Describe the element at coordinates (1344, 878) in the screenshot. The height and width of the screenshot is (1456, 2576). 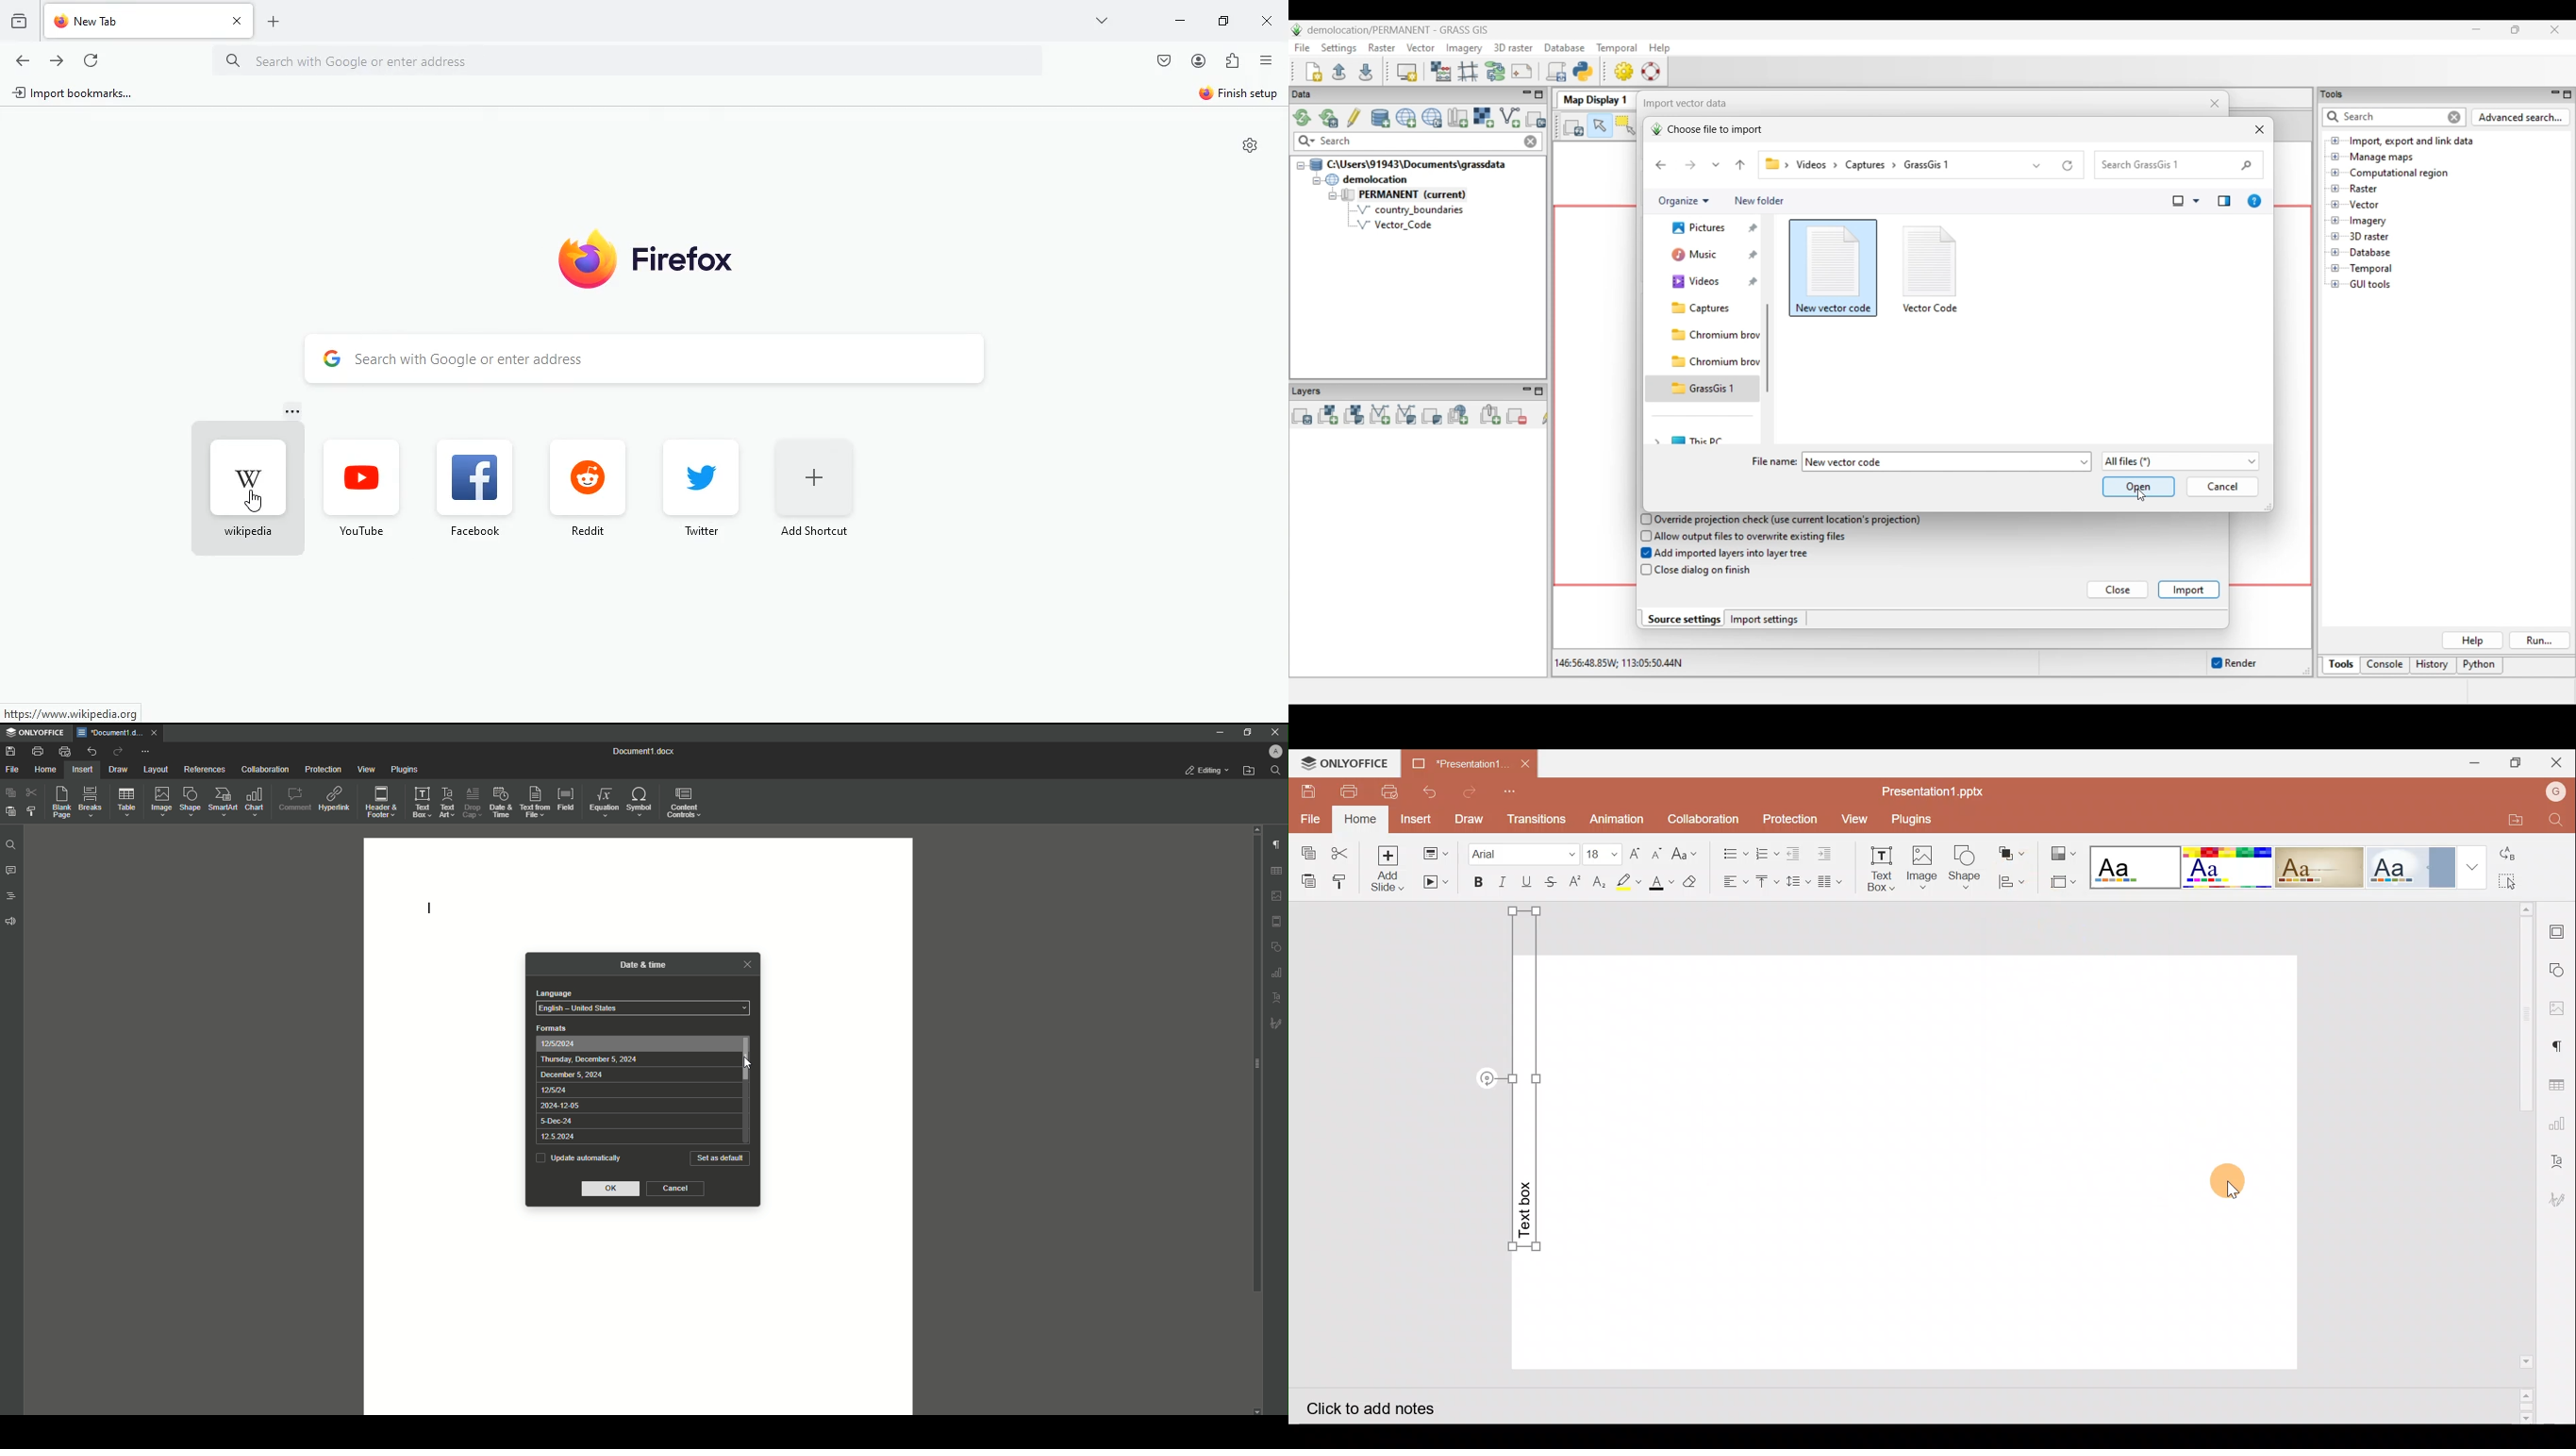
I see `Copy style` at that location.